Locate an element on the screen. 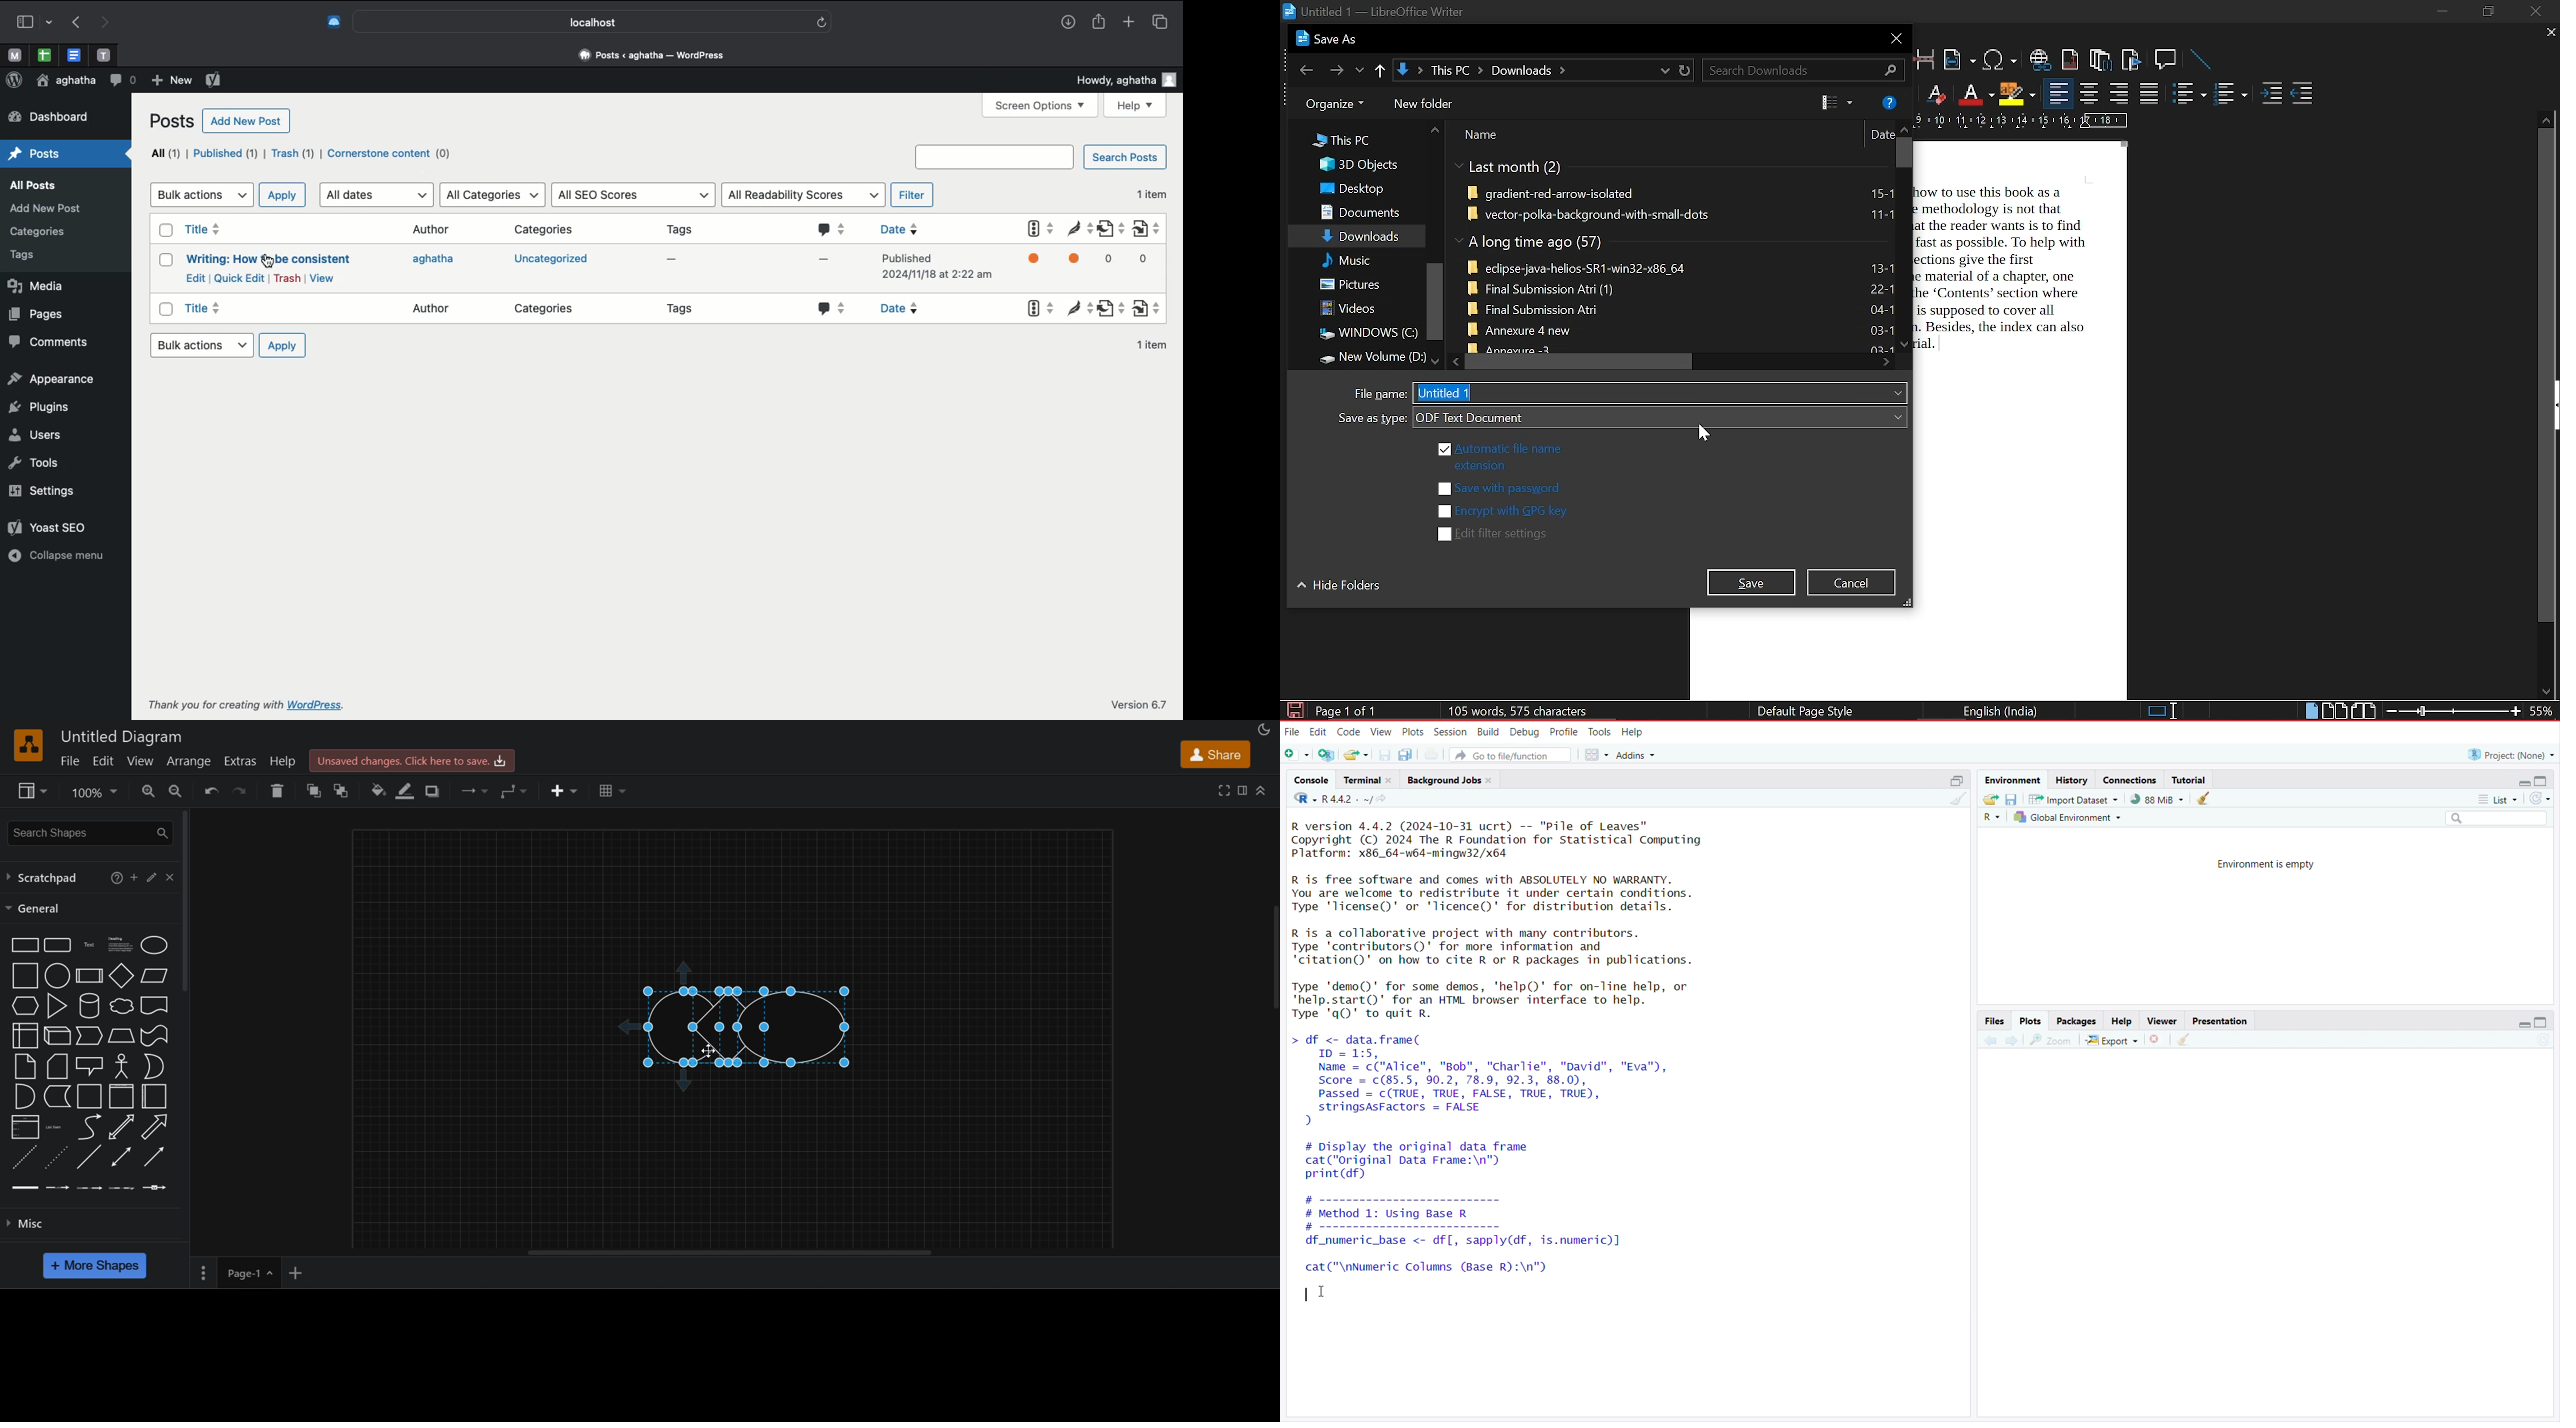 This screenshot has width=2576, height=1428. insert comment is located at coordinates (2167, 60).